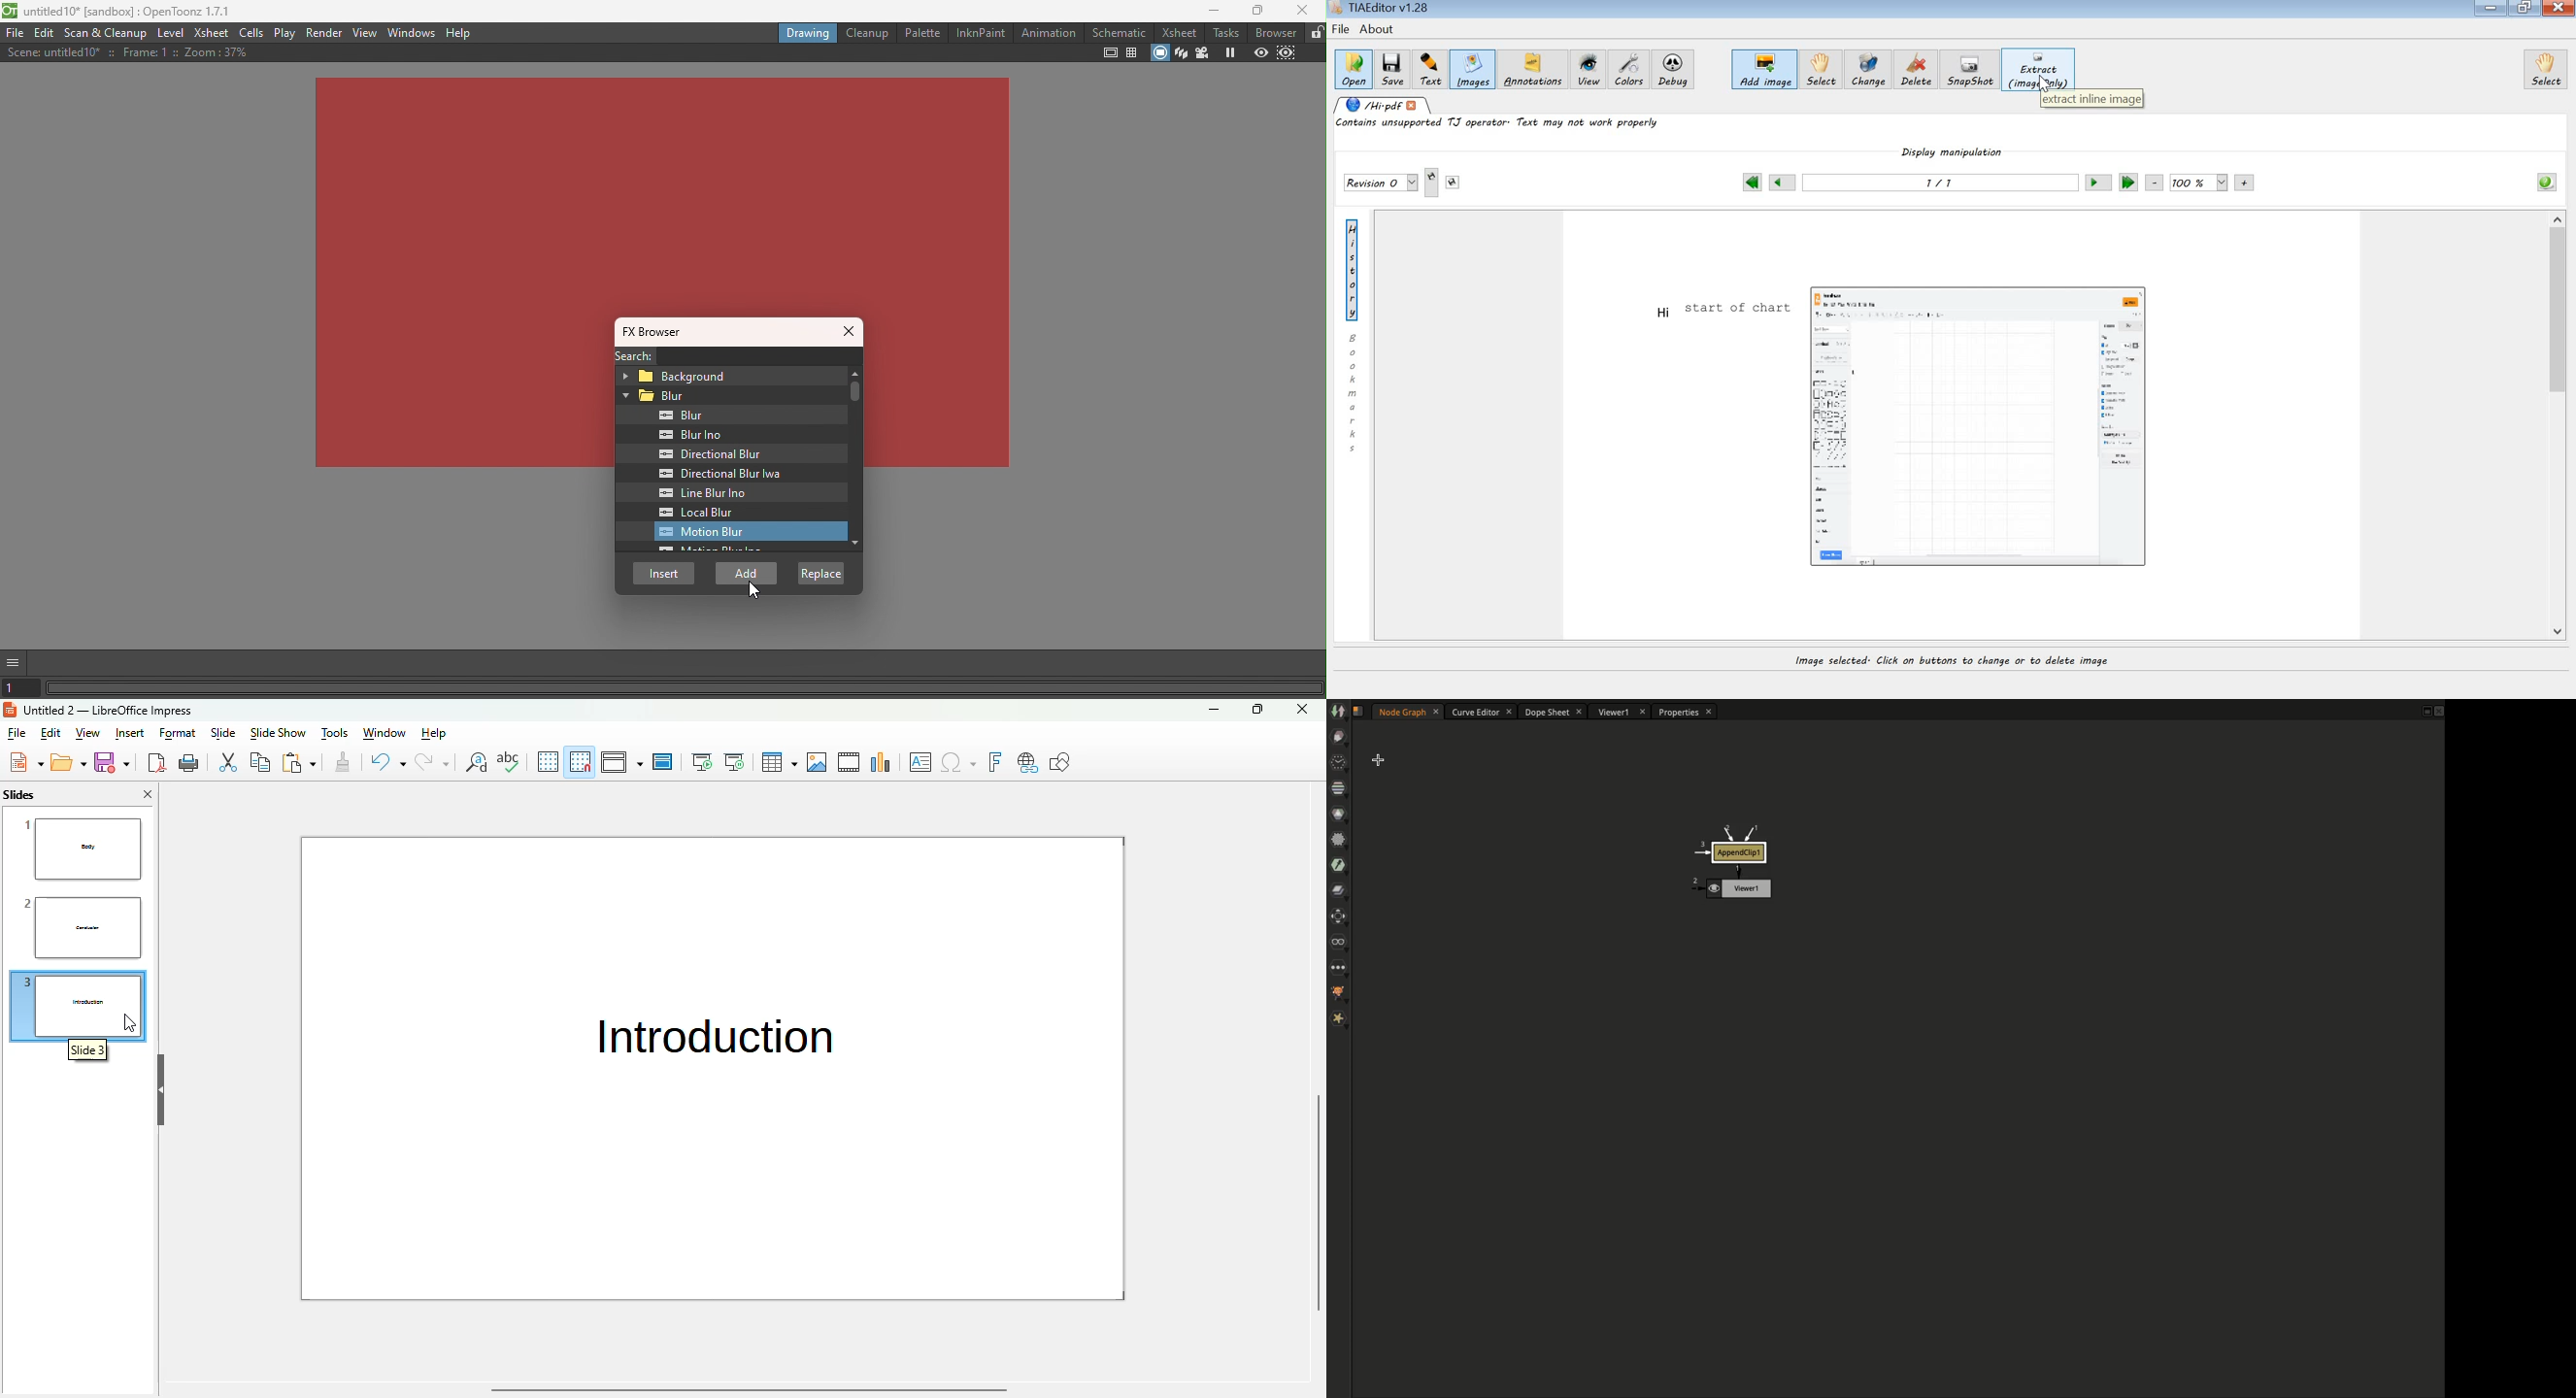 This screenshot has width=2576, height=1400. Describe the element at coordinates (581, 761) in the screenshot. I see `snap to grid` at that location.